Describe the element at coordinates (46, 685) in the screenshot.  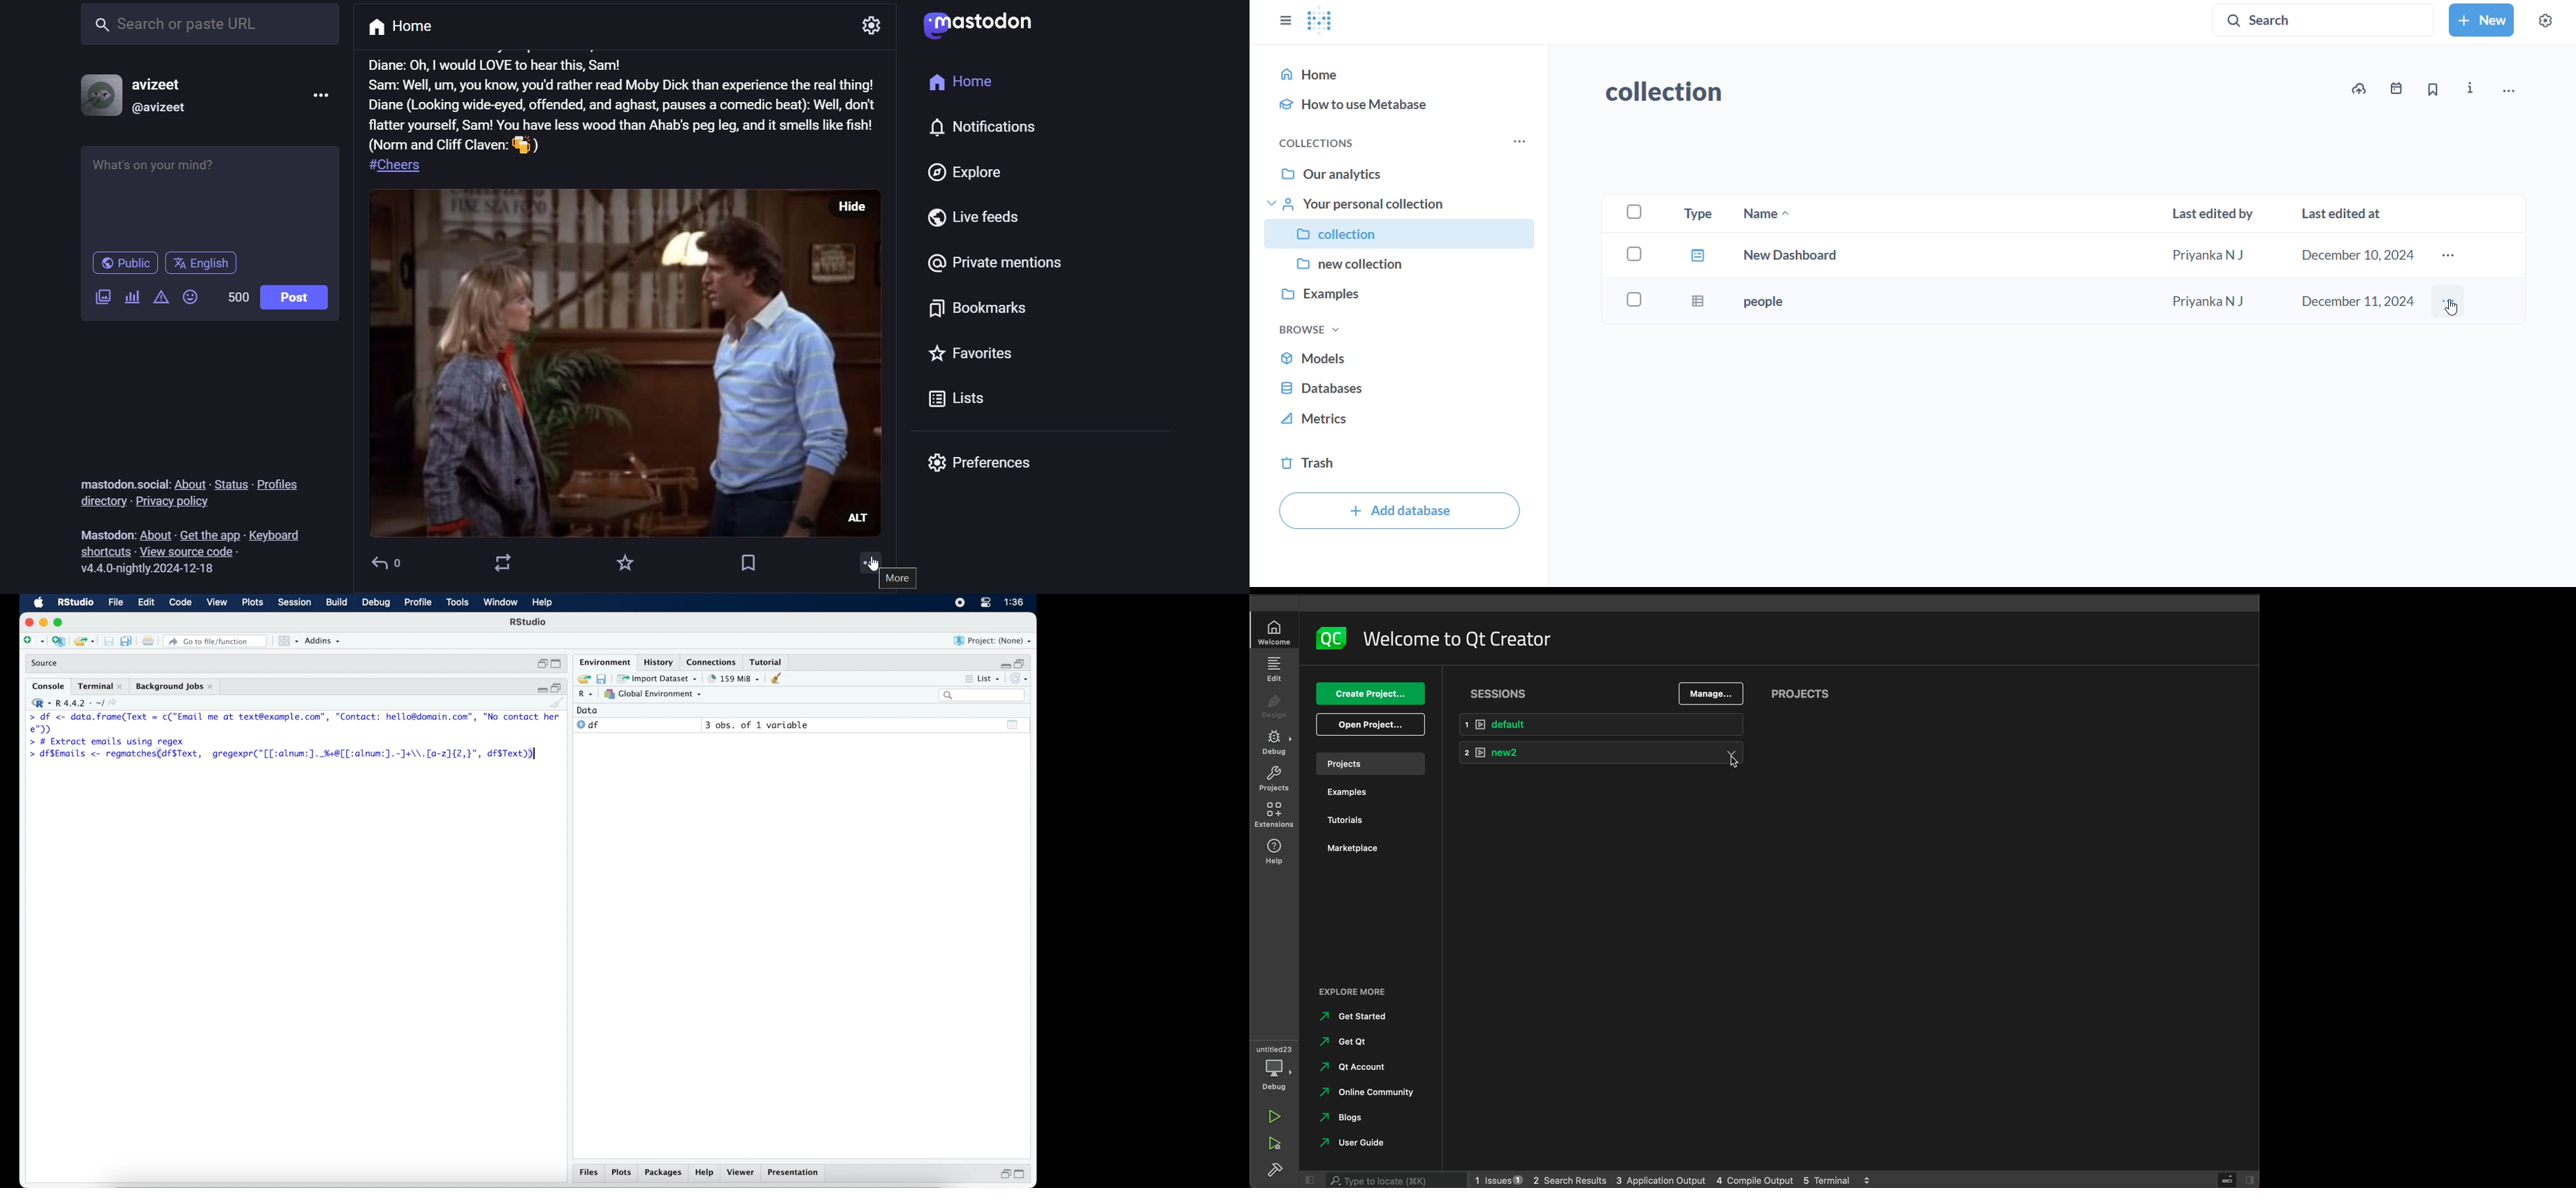
I see `console` at that location.